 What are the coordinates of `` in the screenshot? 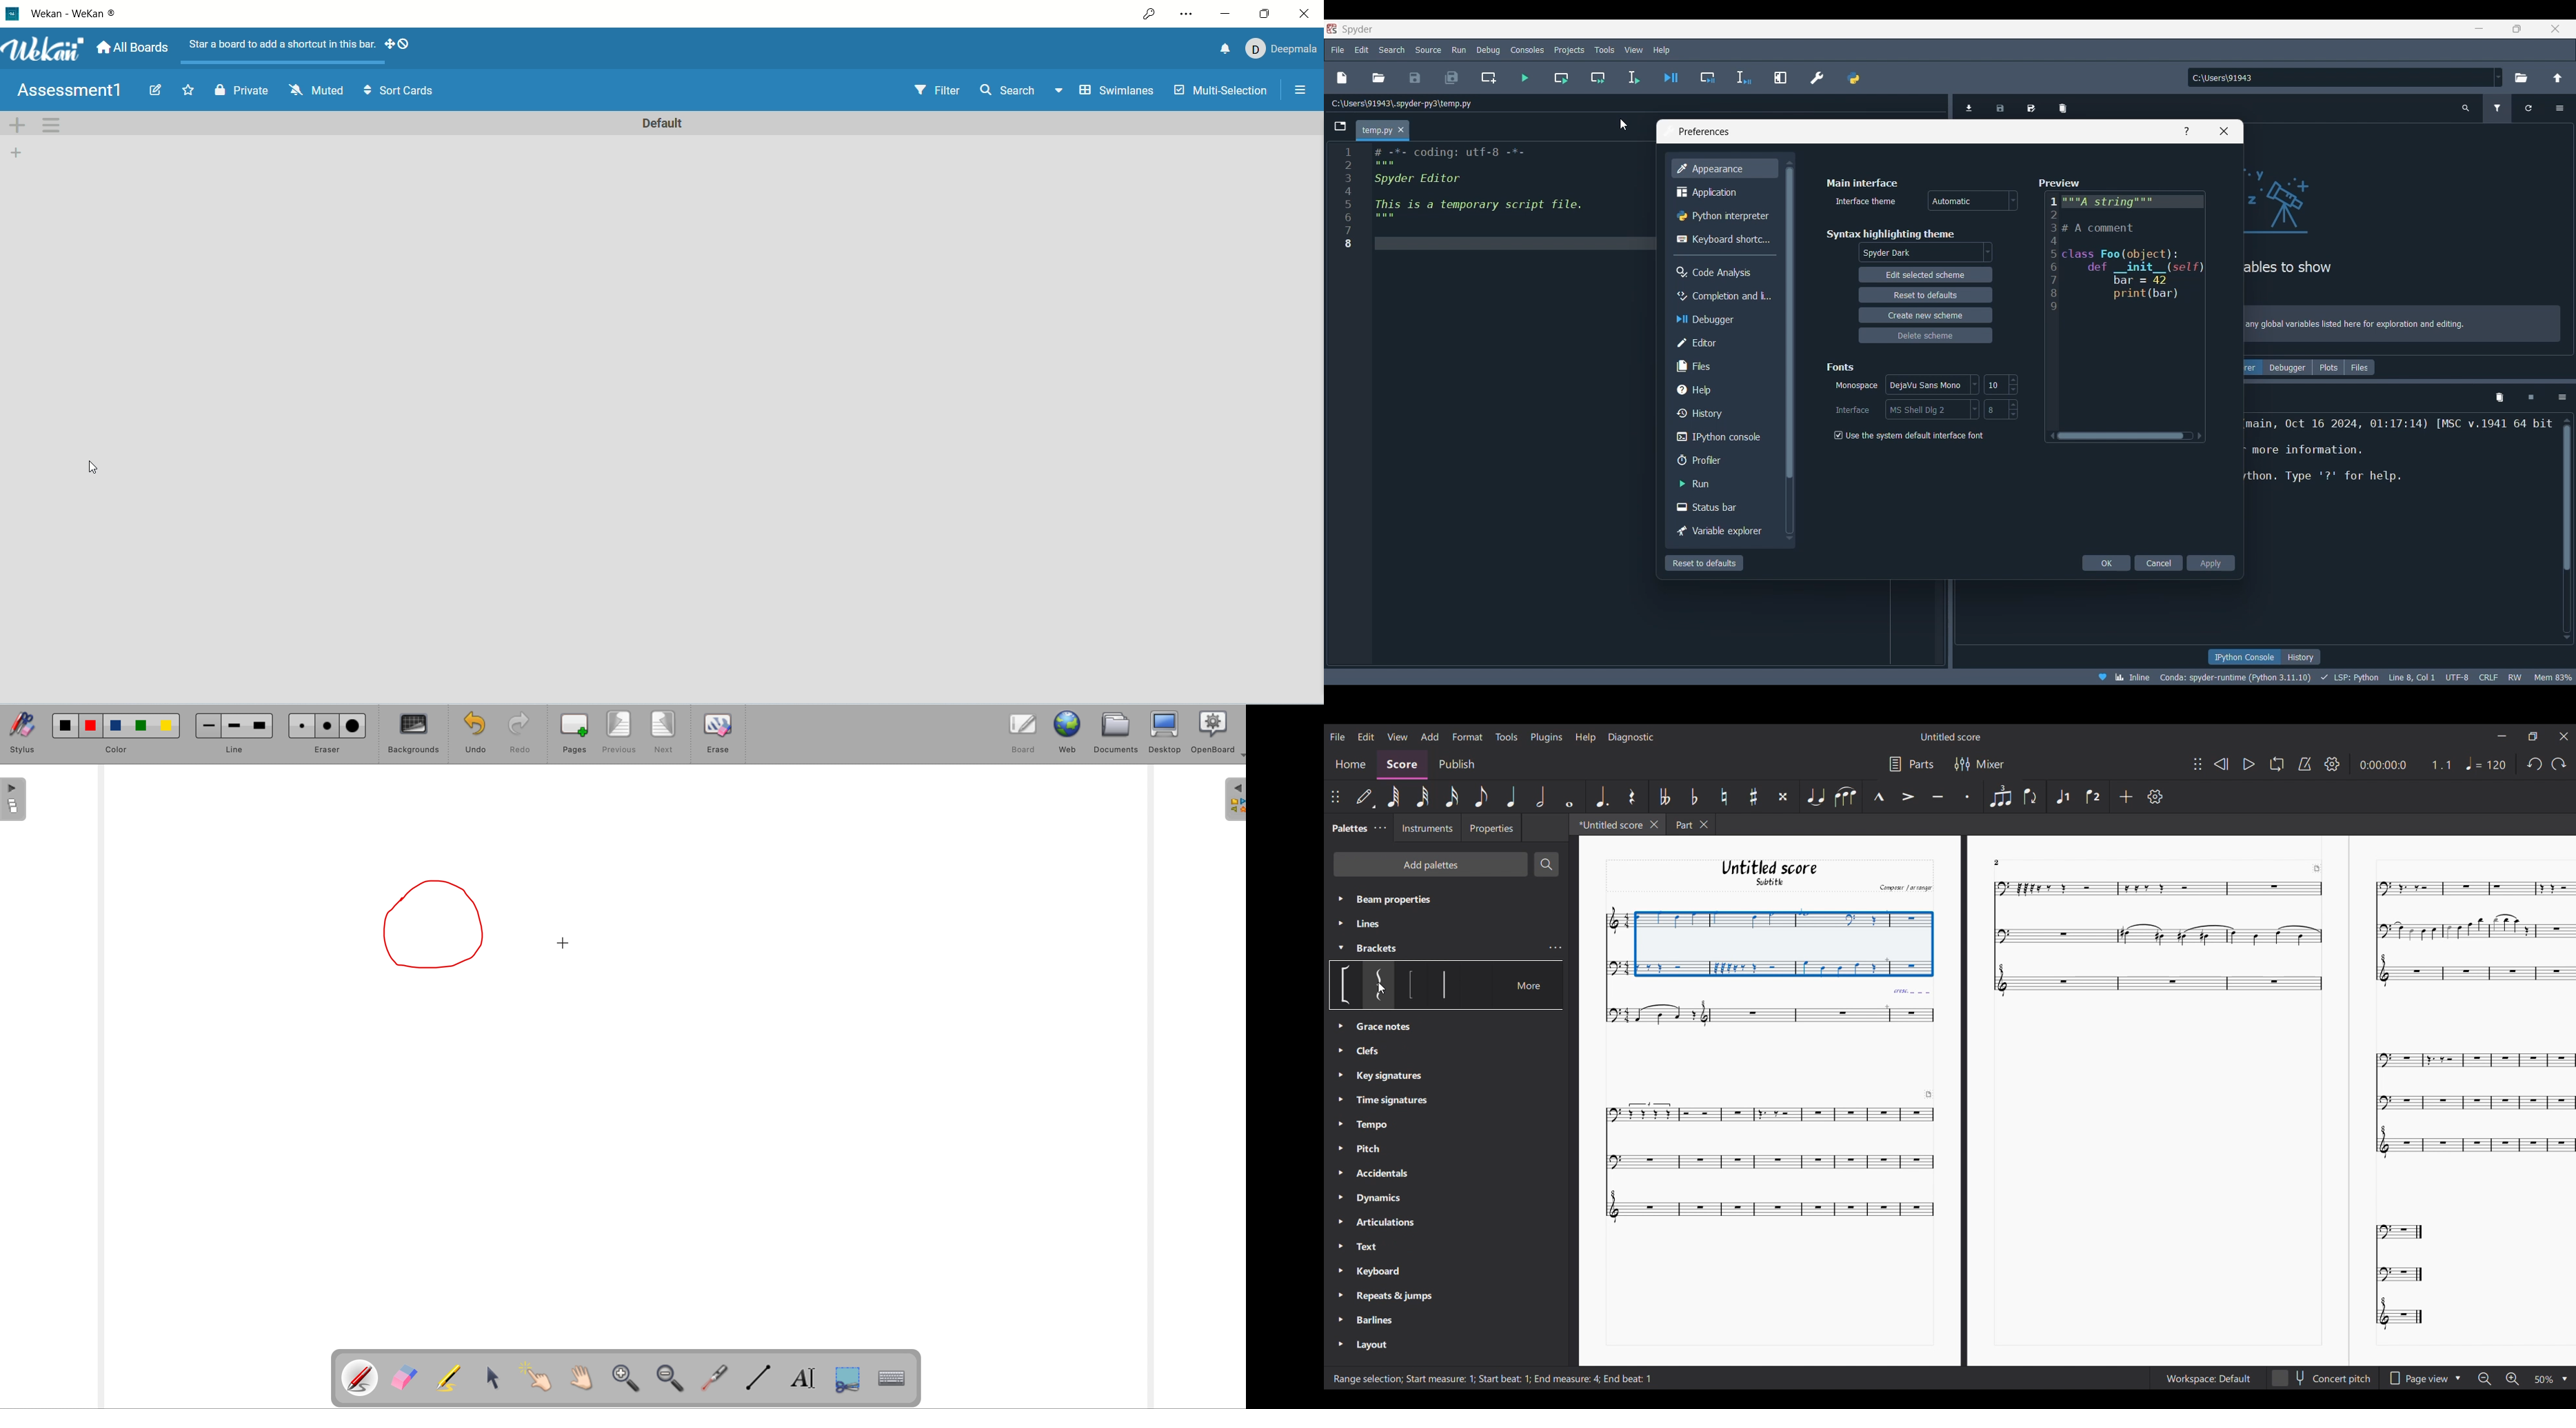 It's located at (2475, 969).